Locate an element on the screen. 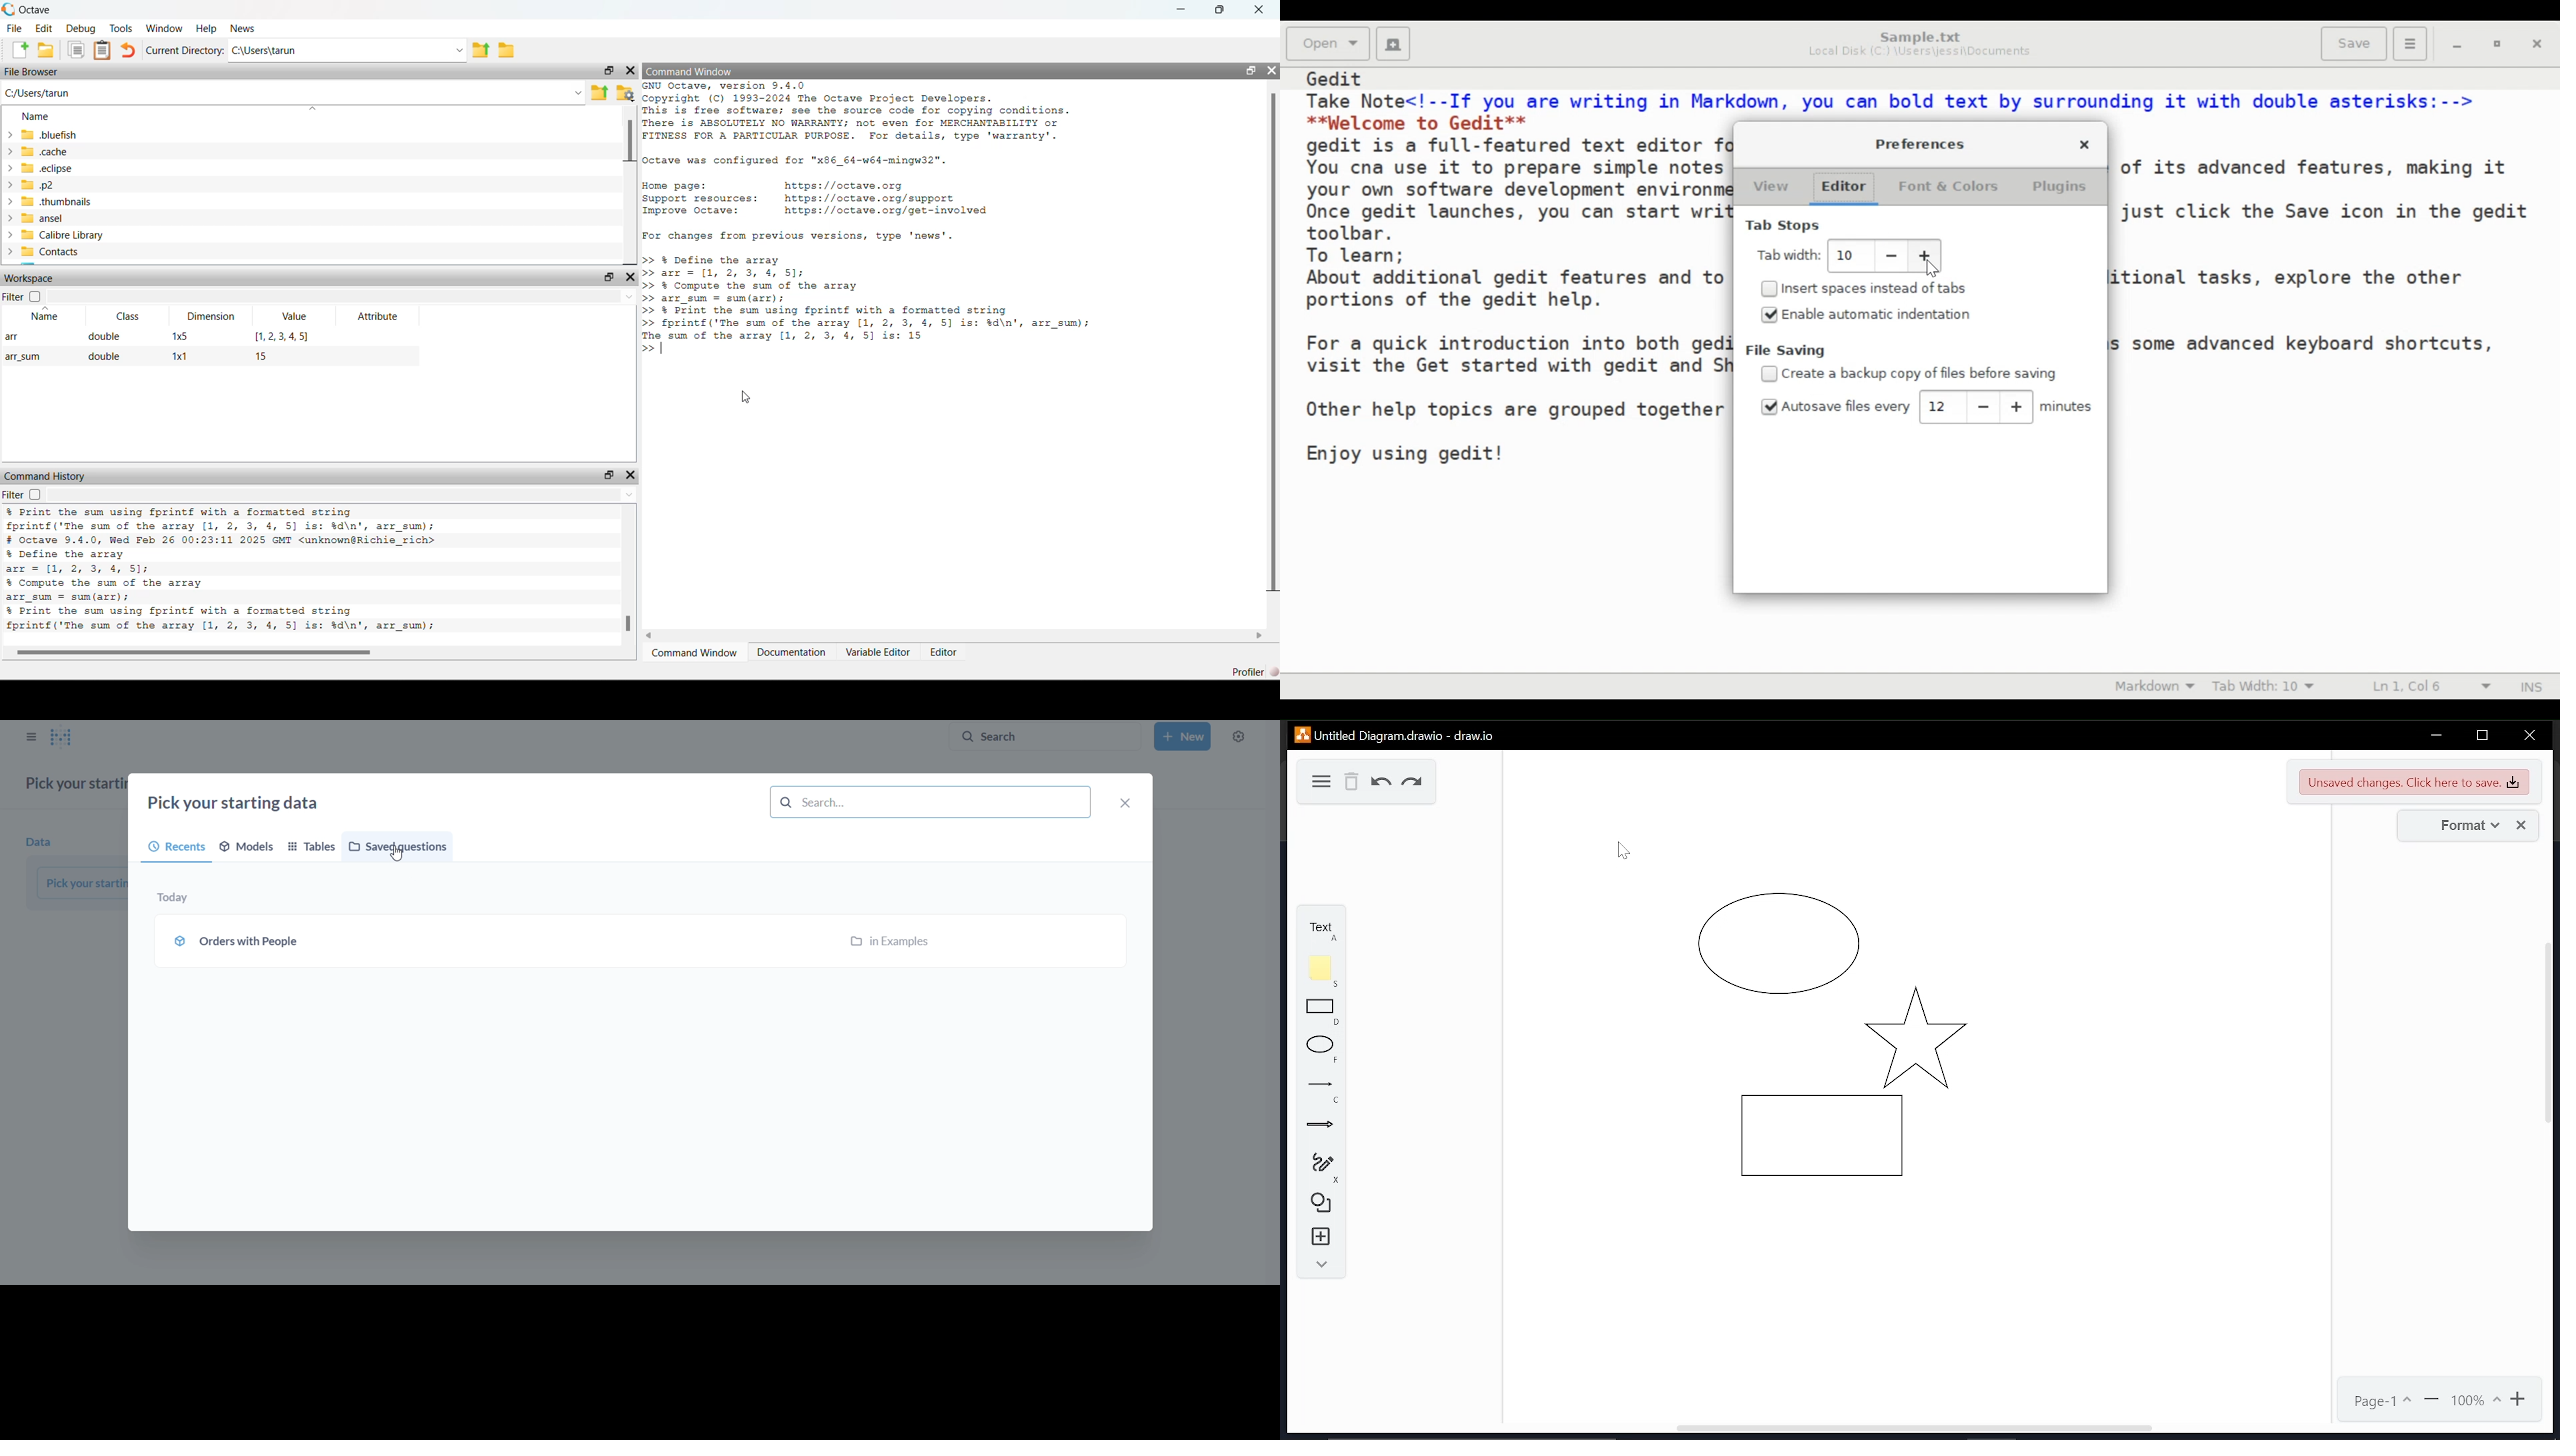 This screenshot has height=1456, width=2576. New line is located at coordinates (647, 350).